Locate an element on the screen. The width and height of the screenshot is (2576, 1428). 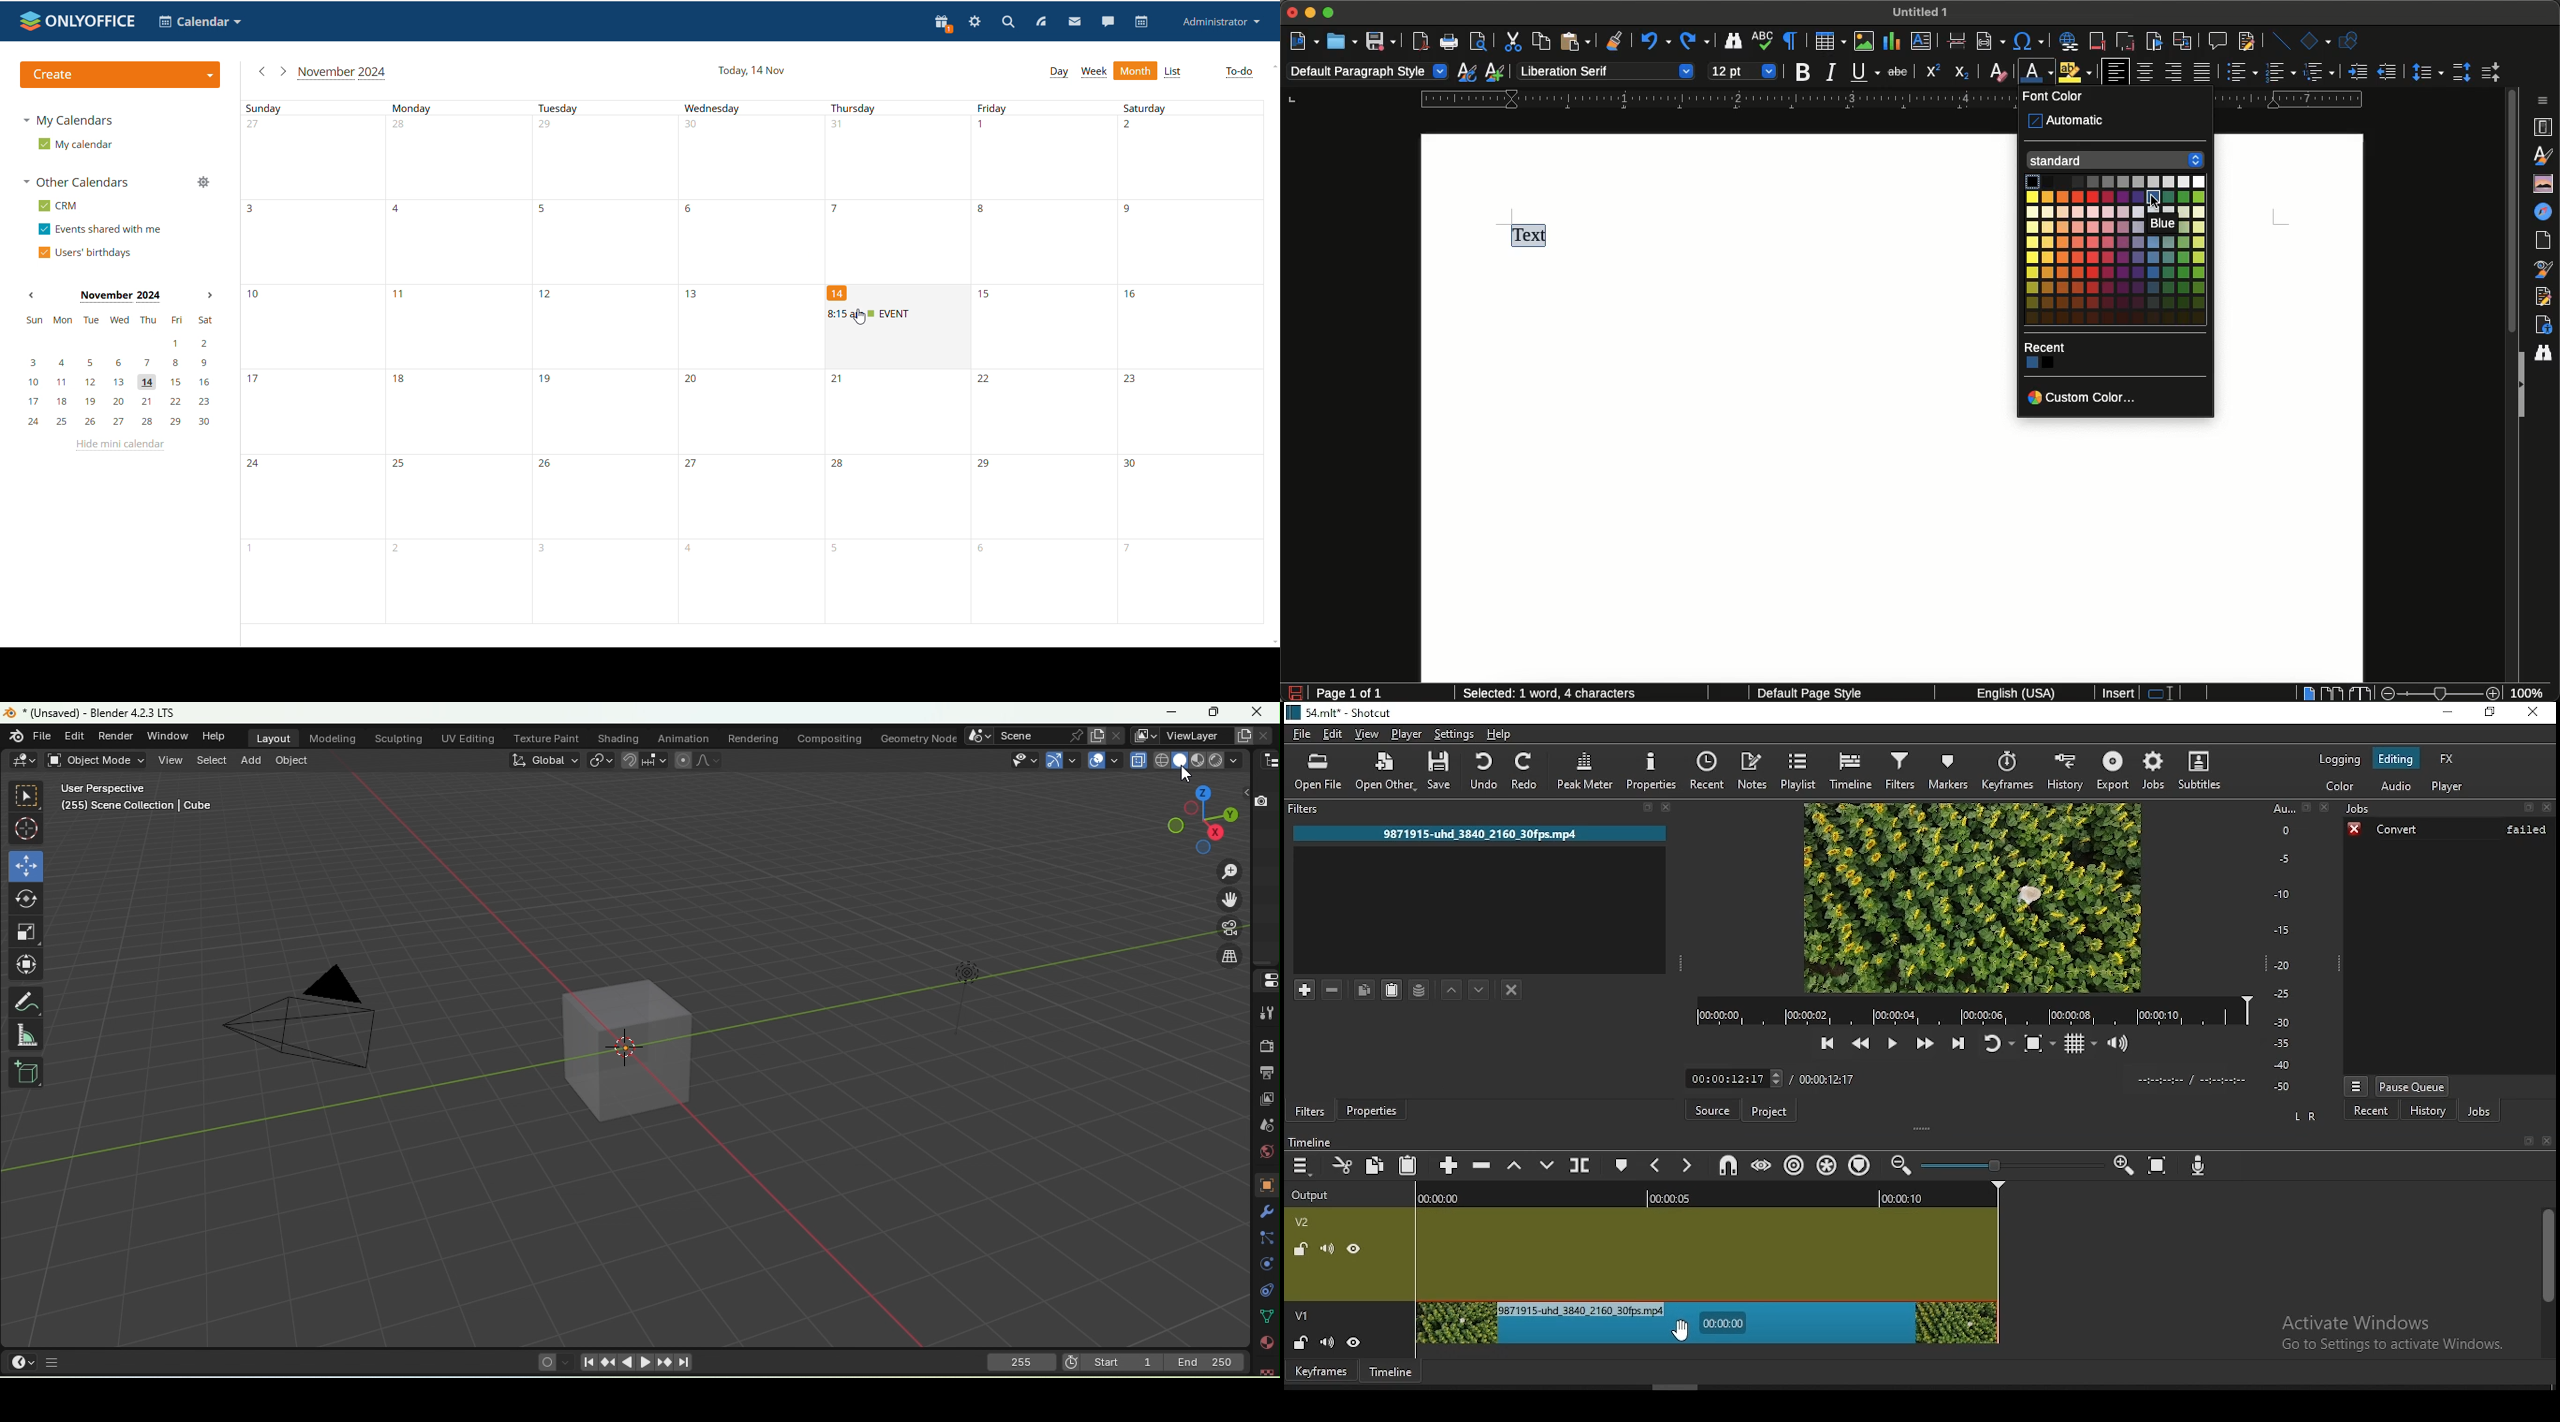
hide mini calendar is located at coordinates (122, 447).